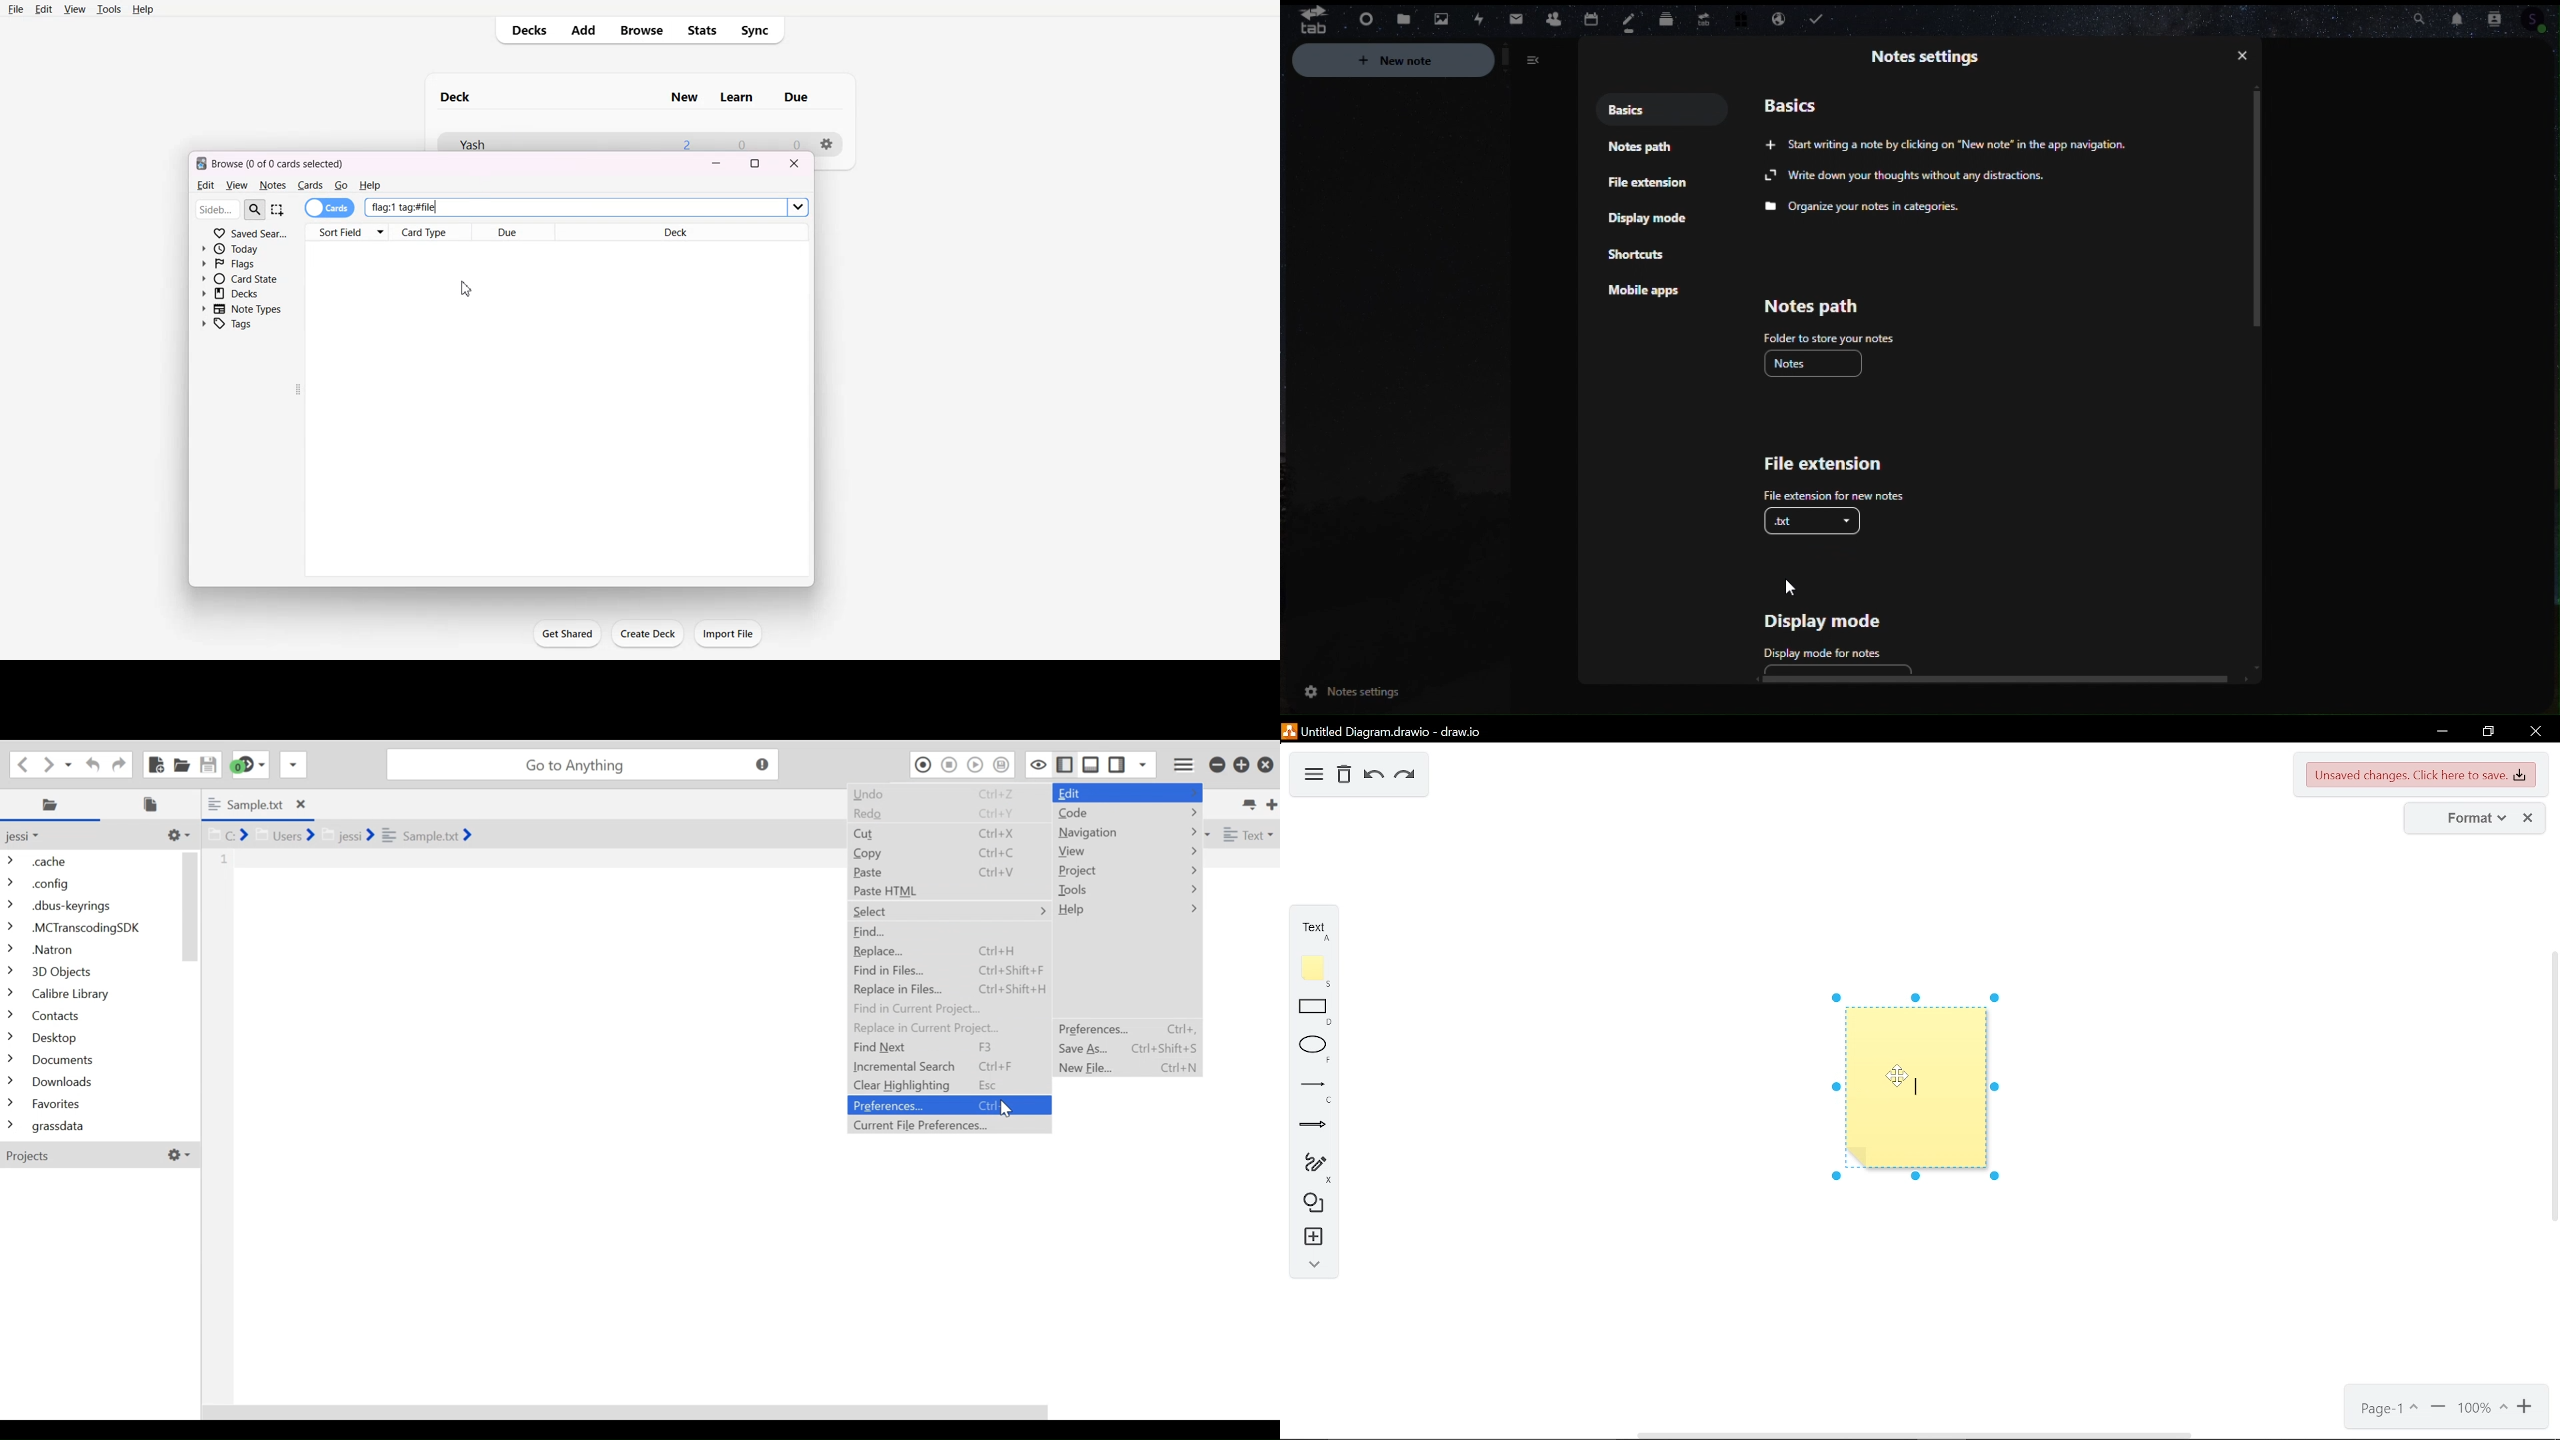 This screenshot has width=2576, height=1456. What do you see at coordinates (232, 323) in the screenshot?
I see `Tags` at bounding box center [232, 323].